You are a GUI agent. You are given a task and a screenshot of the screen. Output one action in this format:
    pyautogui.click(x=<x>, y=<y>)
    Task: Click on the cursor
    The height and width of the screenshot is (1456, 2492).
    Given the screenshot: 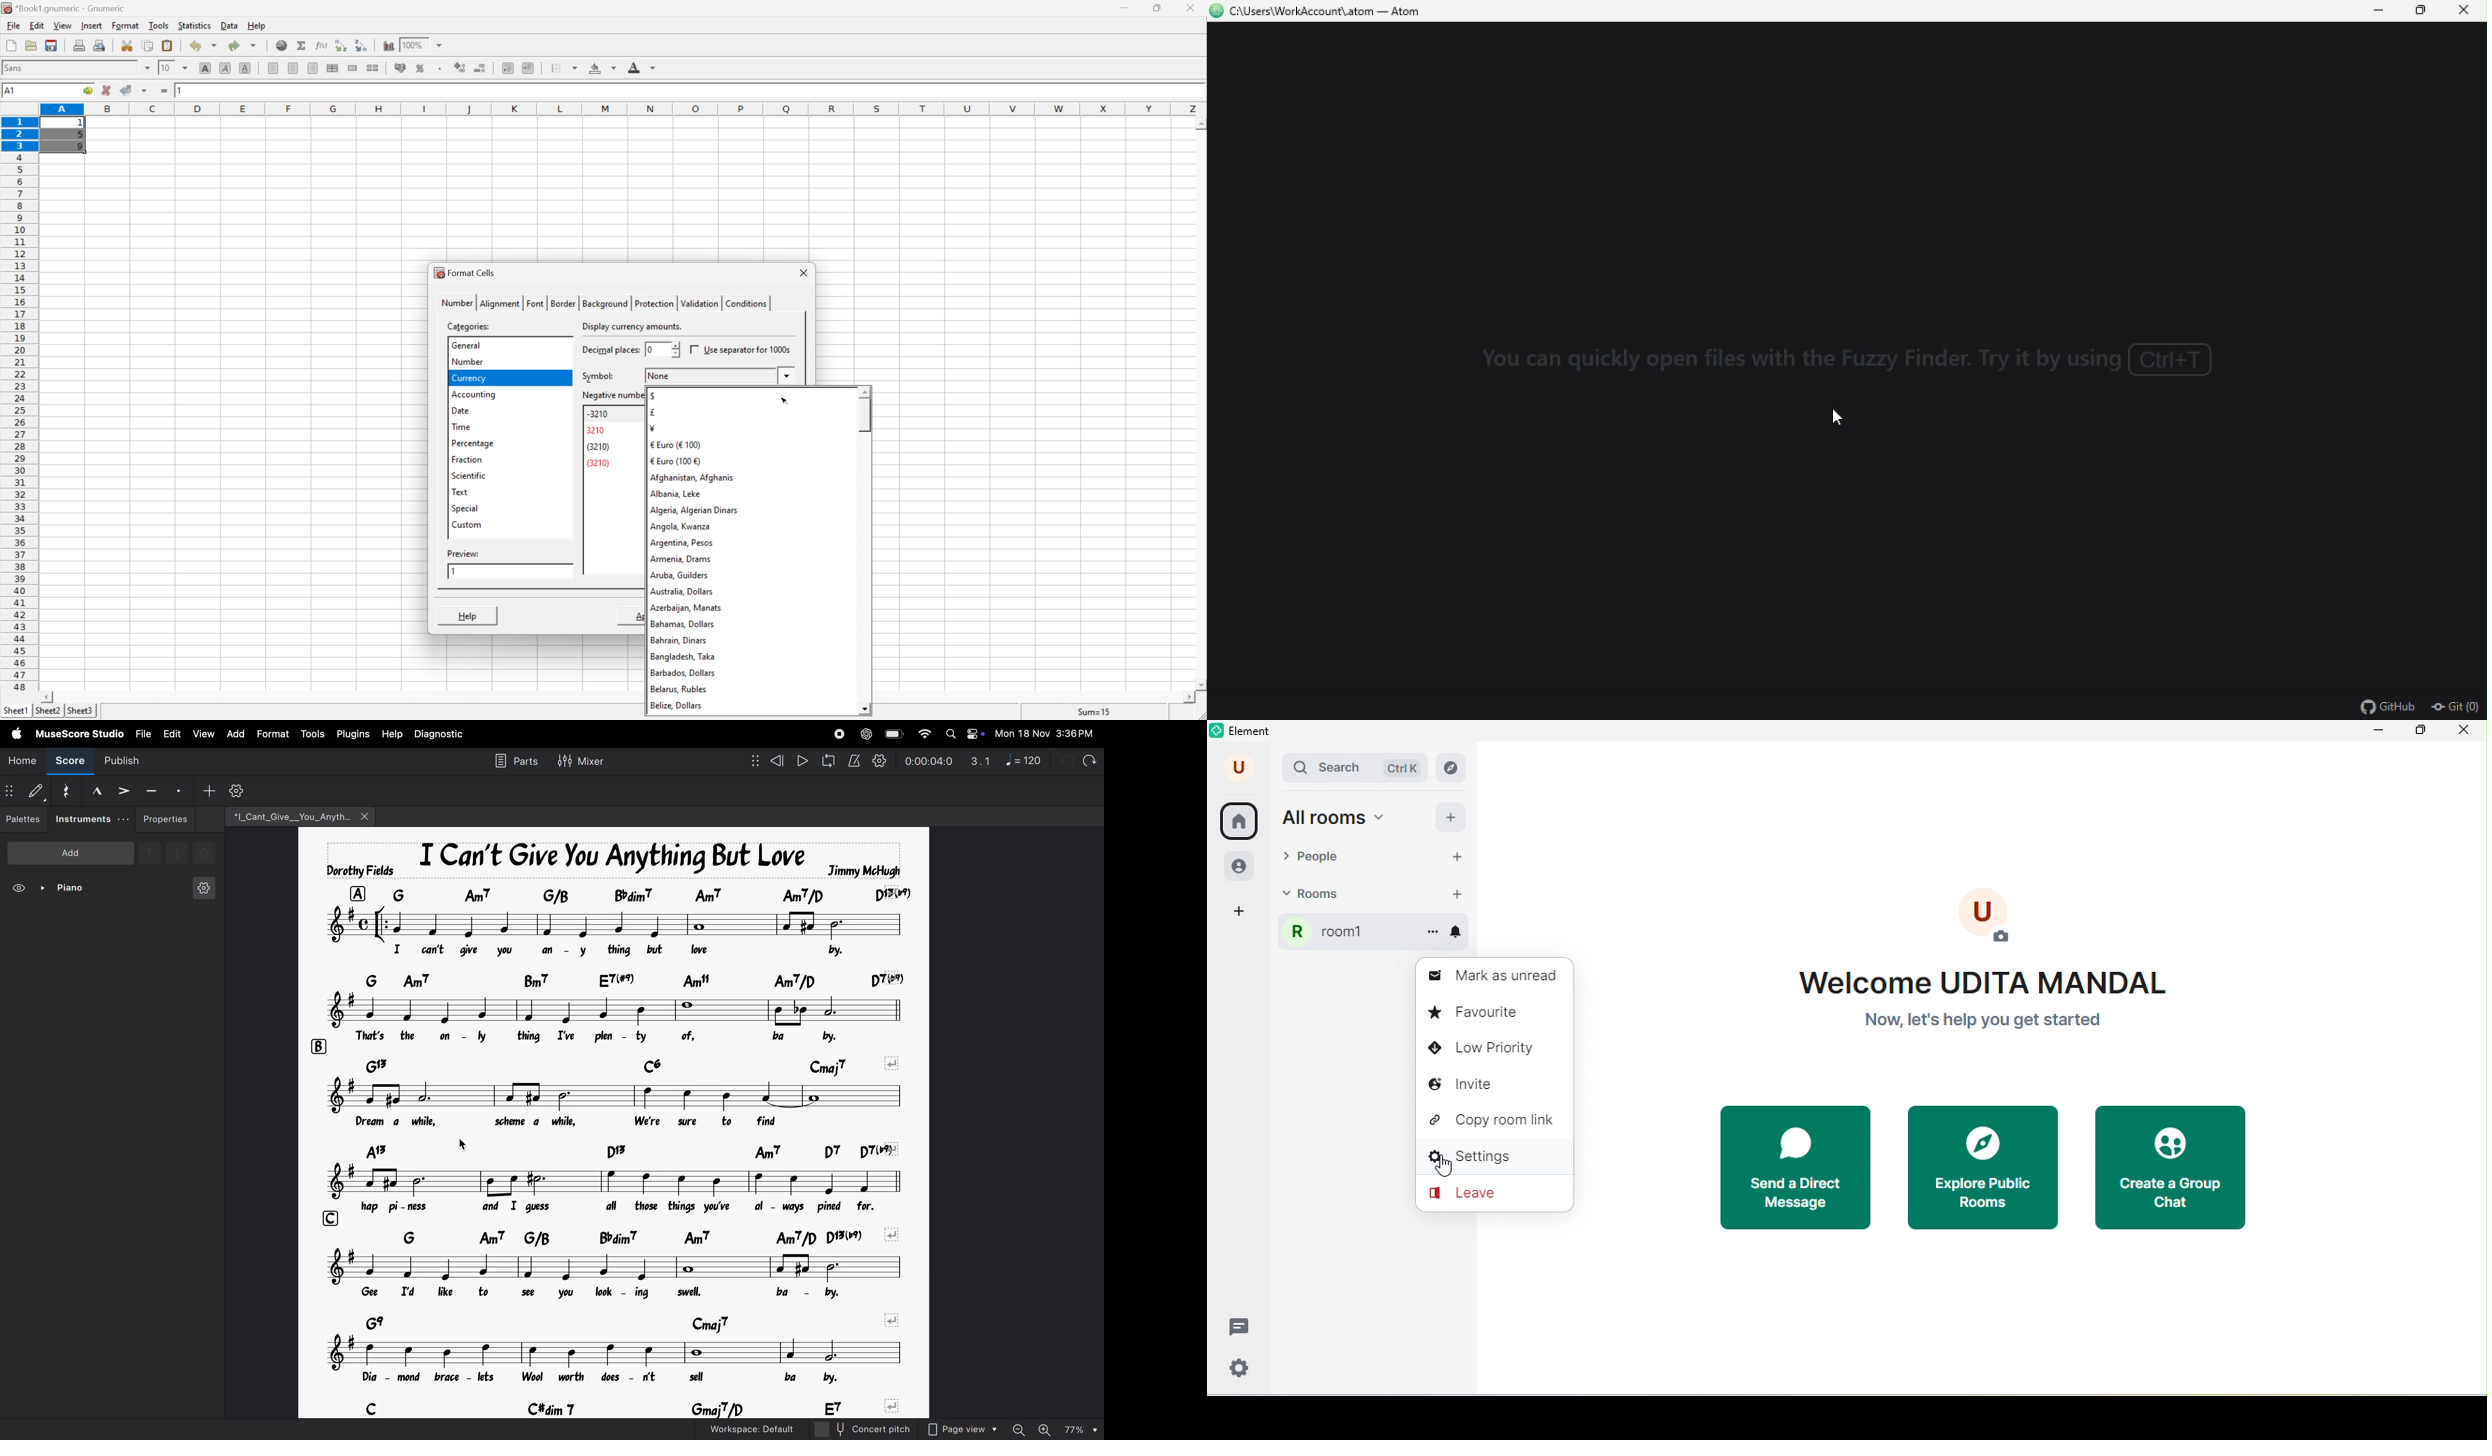 What is the action you would take?
    pyautogui.click(x=786, y=399)
    